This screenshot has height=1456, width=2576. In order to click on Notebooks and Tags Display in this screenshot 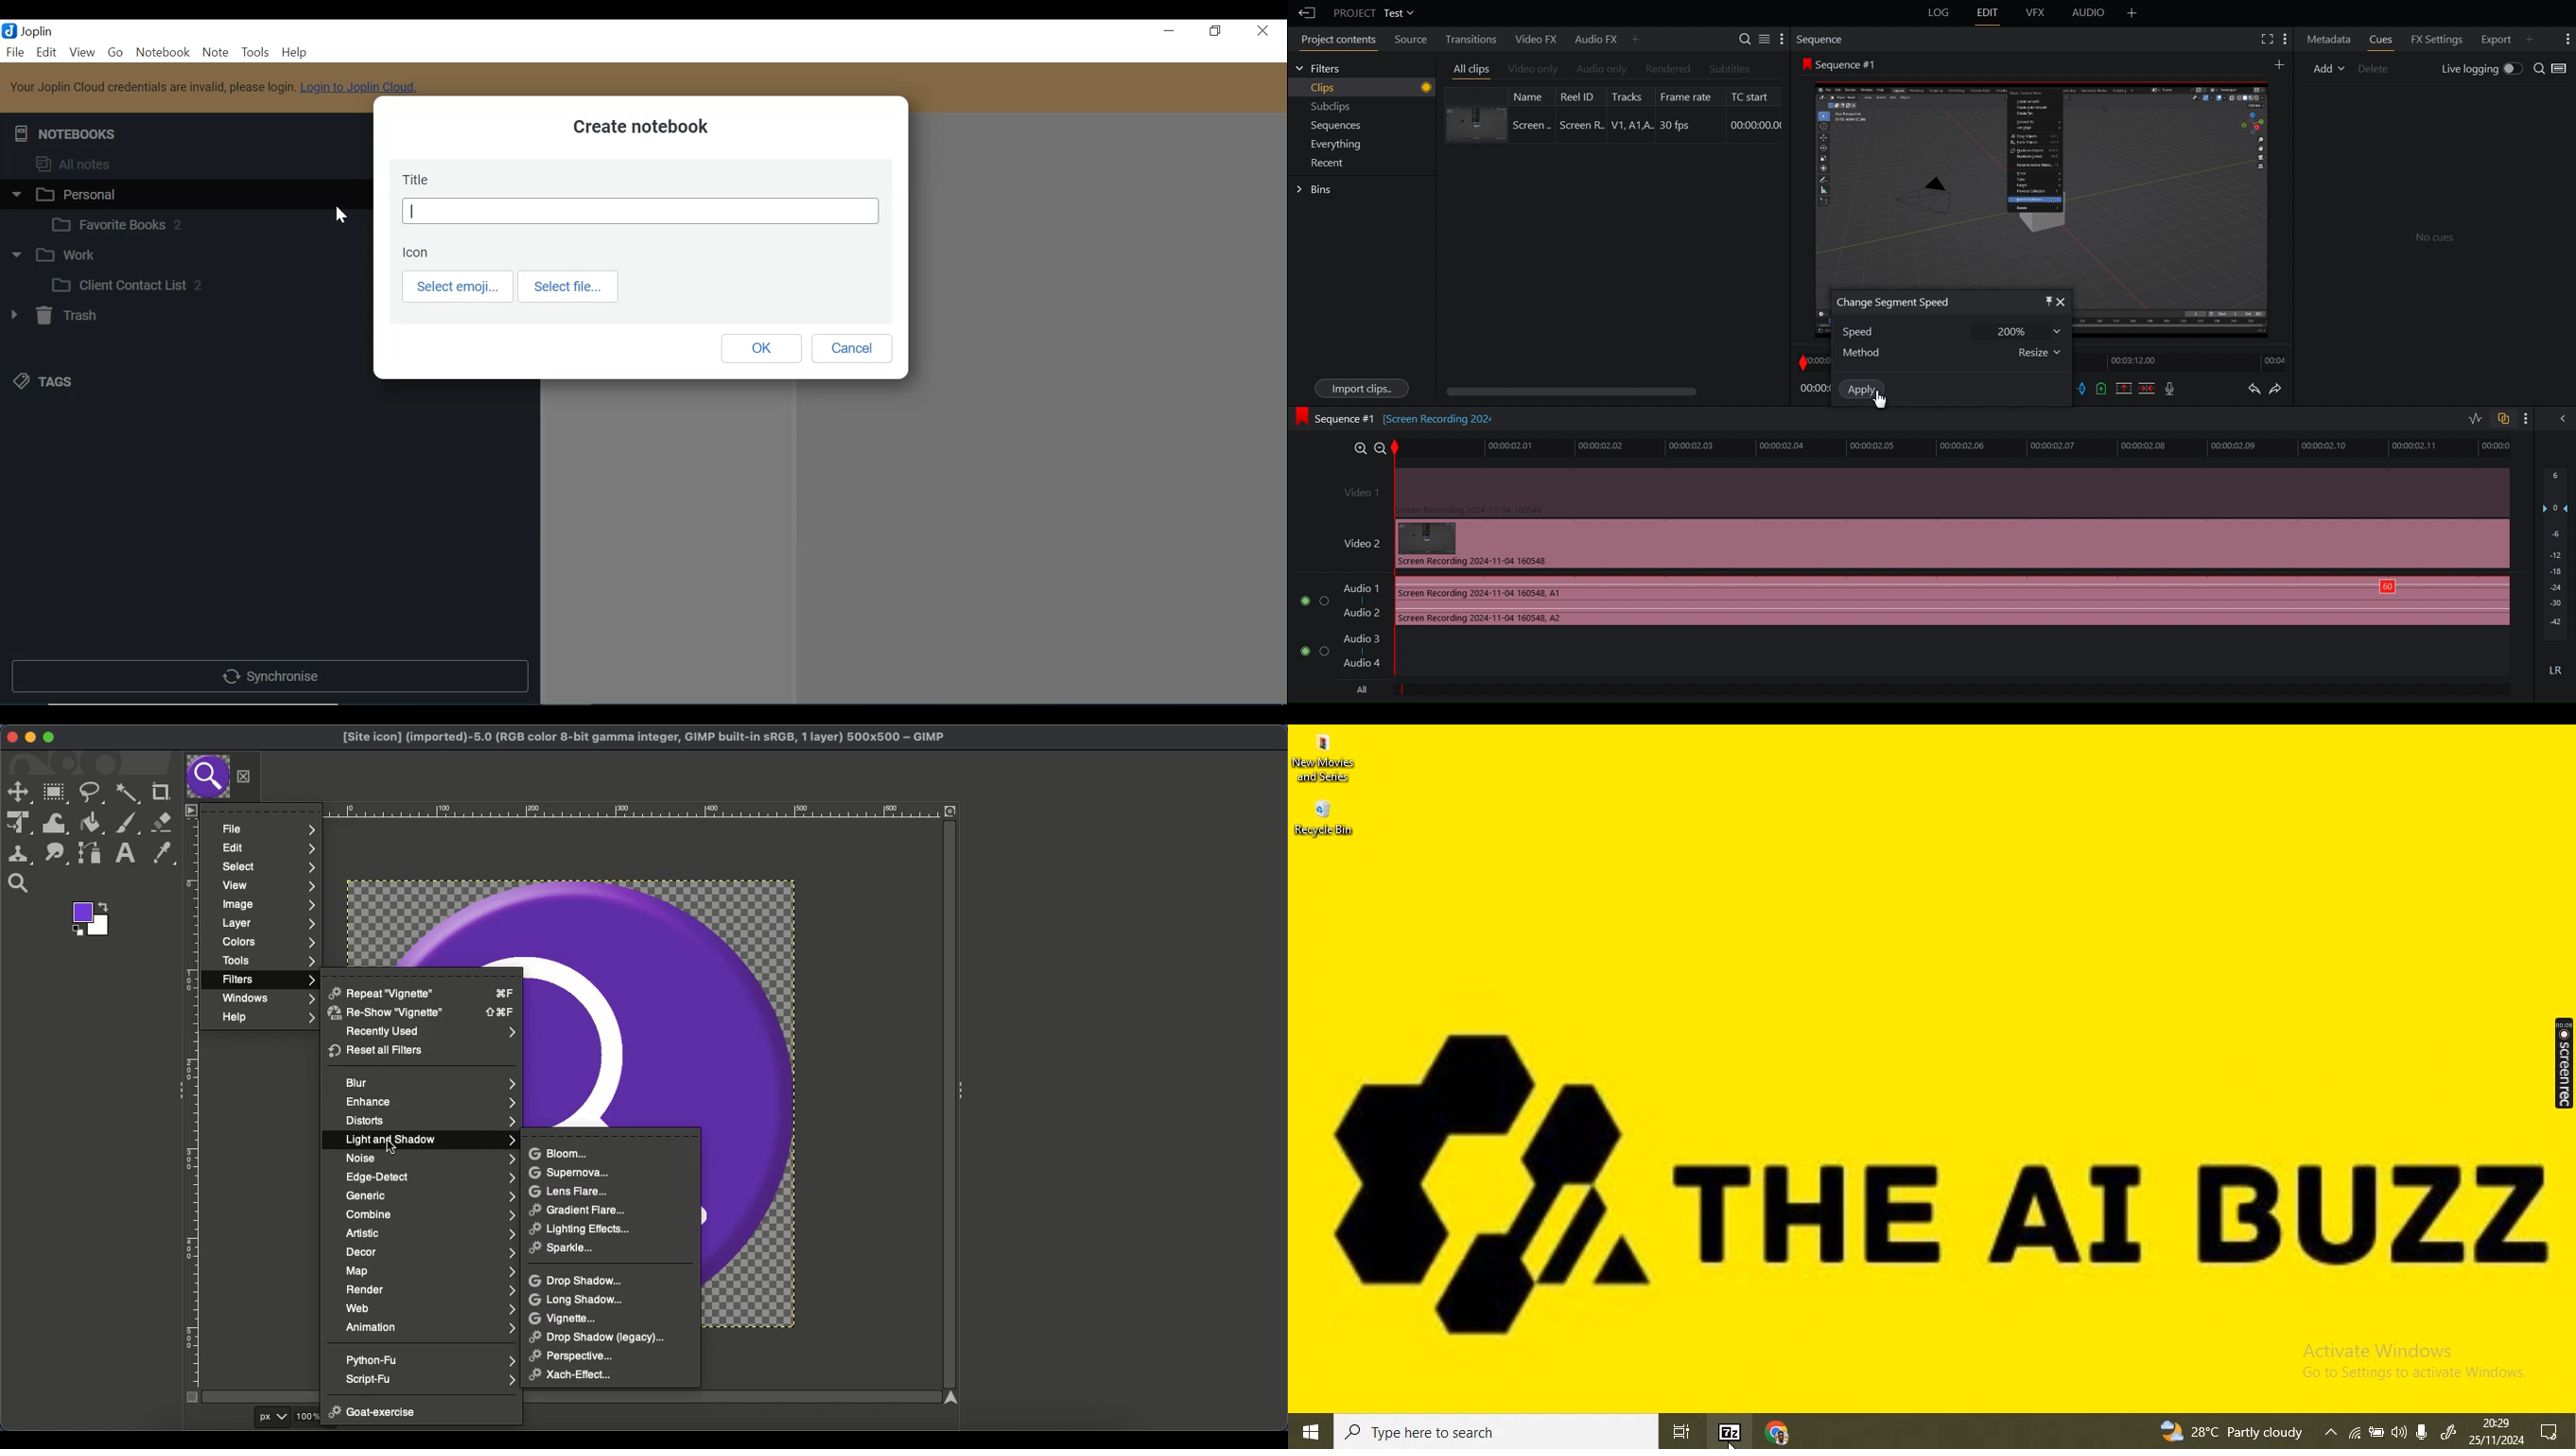, I will do `click(184, 164)`.